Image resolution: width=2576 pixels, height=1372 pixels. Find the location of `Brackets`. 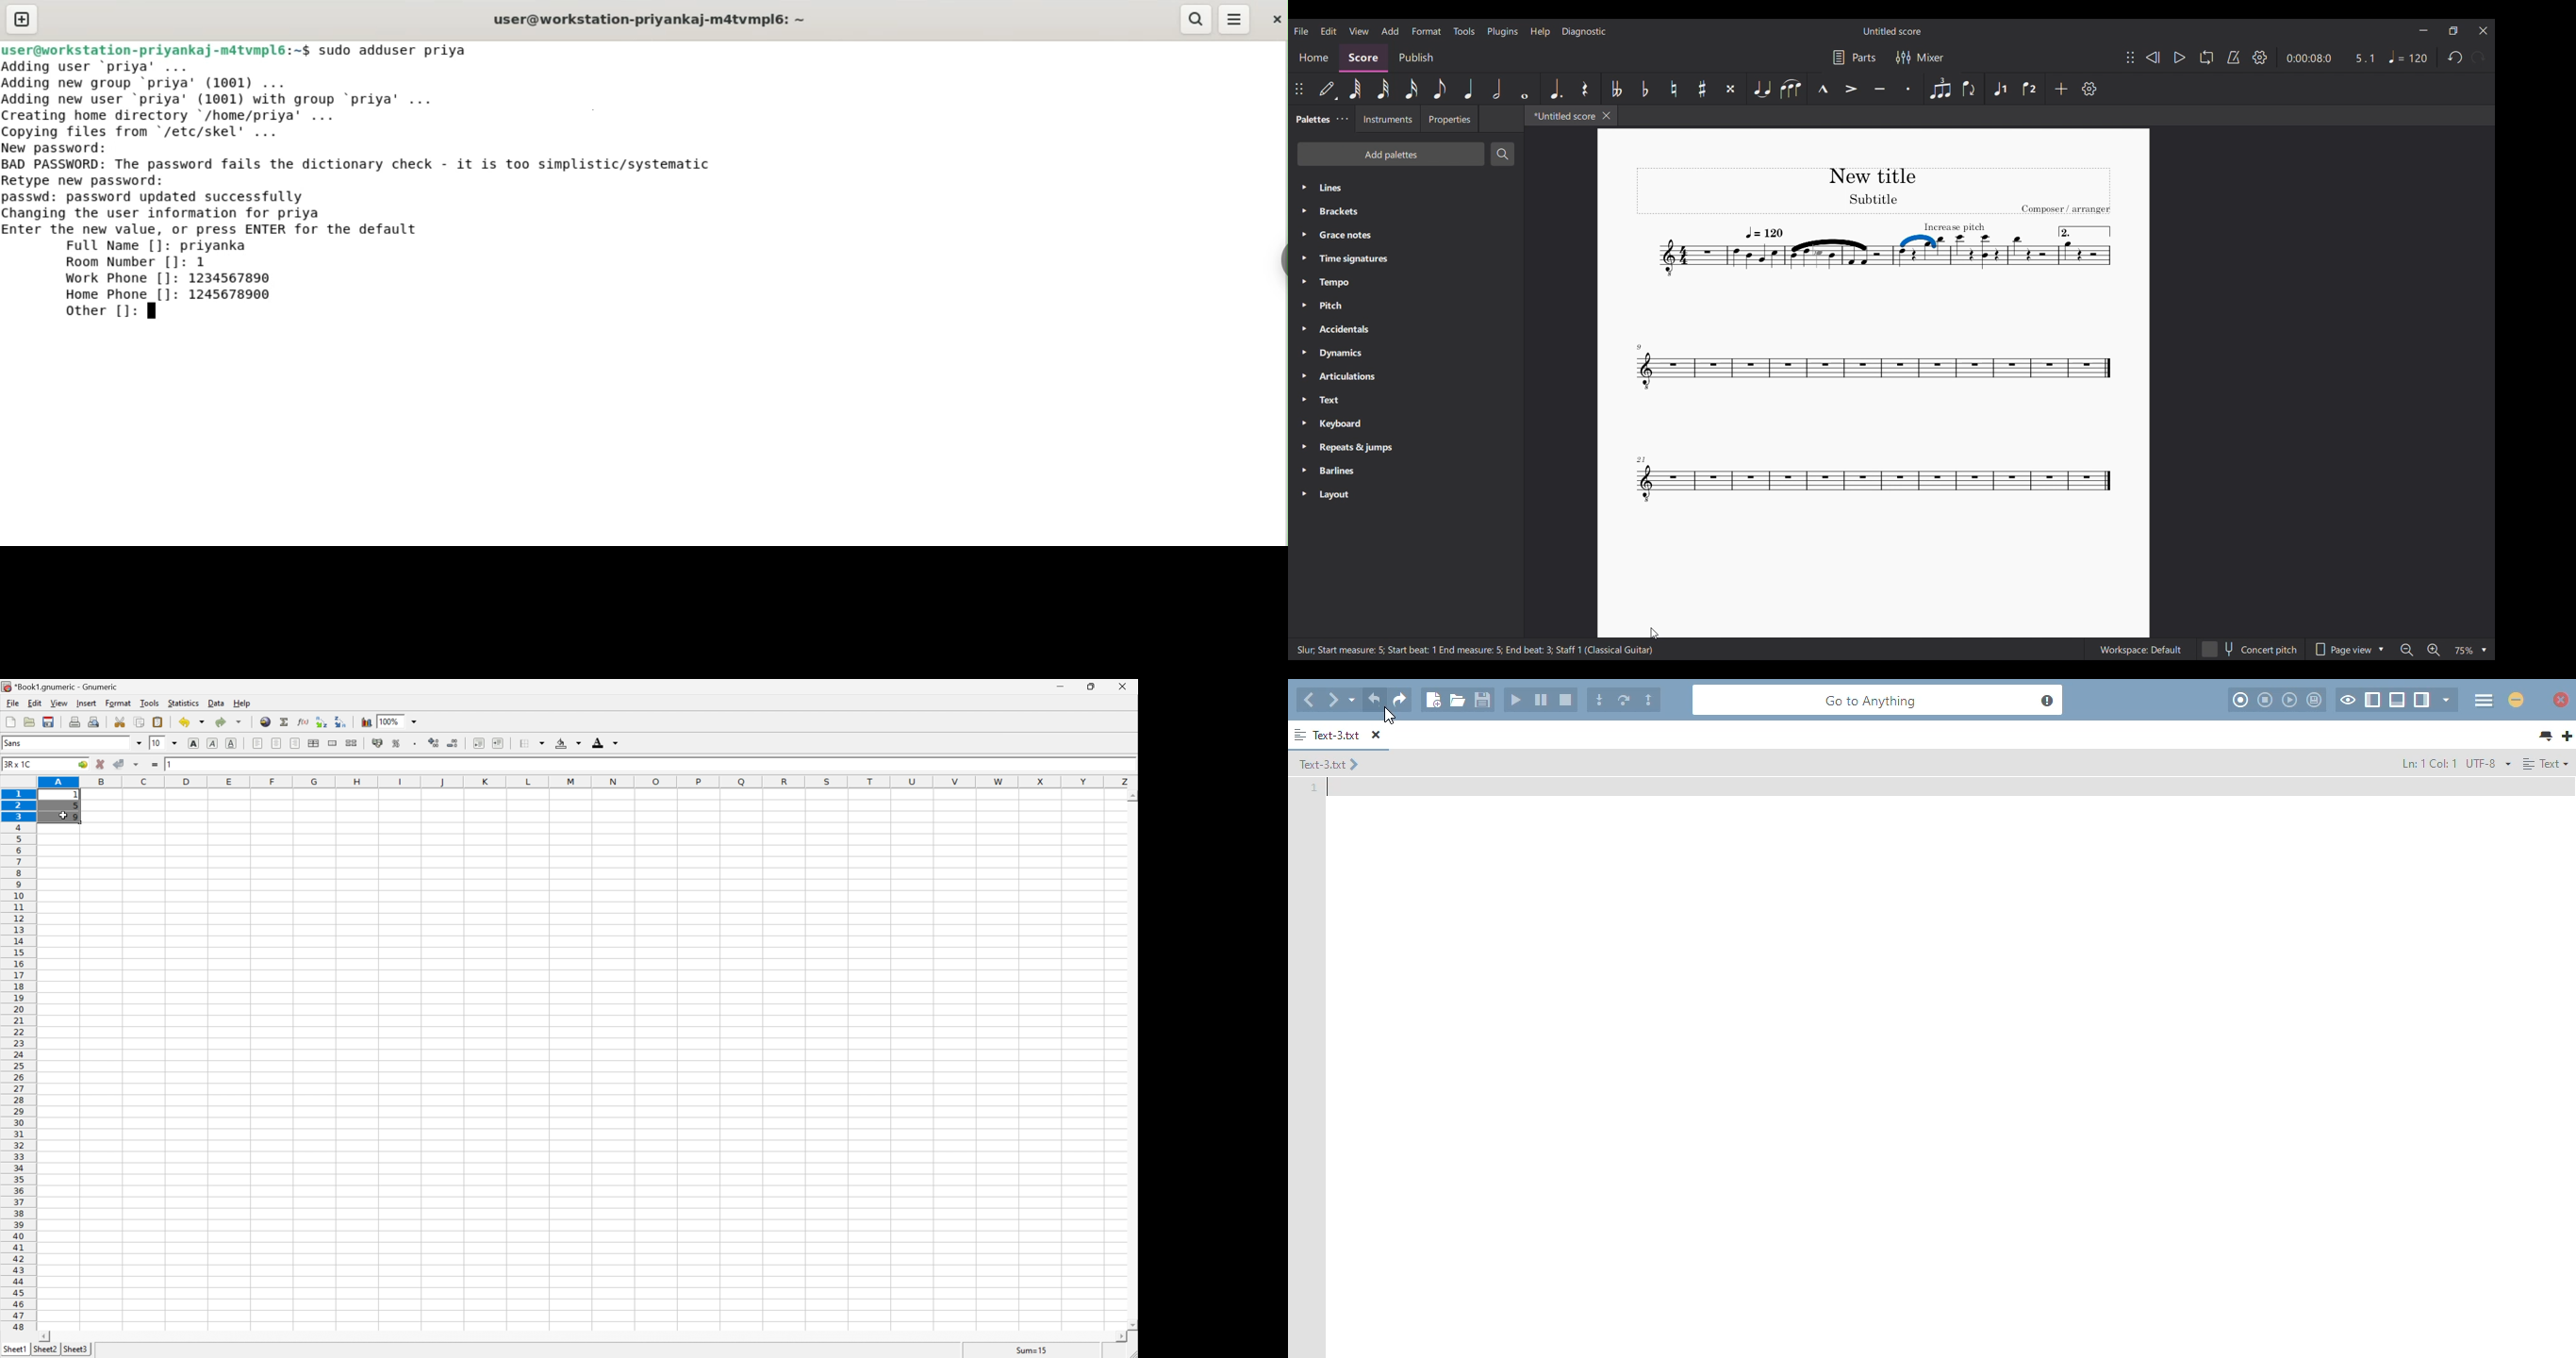

Brackets is located at coordinates (1406, 211).